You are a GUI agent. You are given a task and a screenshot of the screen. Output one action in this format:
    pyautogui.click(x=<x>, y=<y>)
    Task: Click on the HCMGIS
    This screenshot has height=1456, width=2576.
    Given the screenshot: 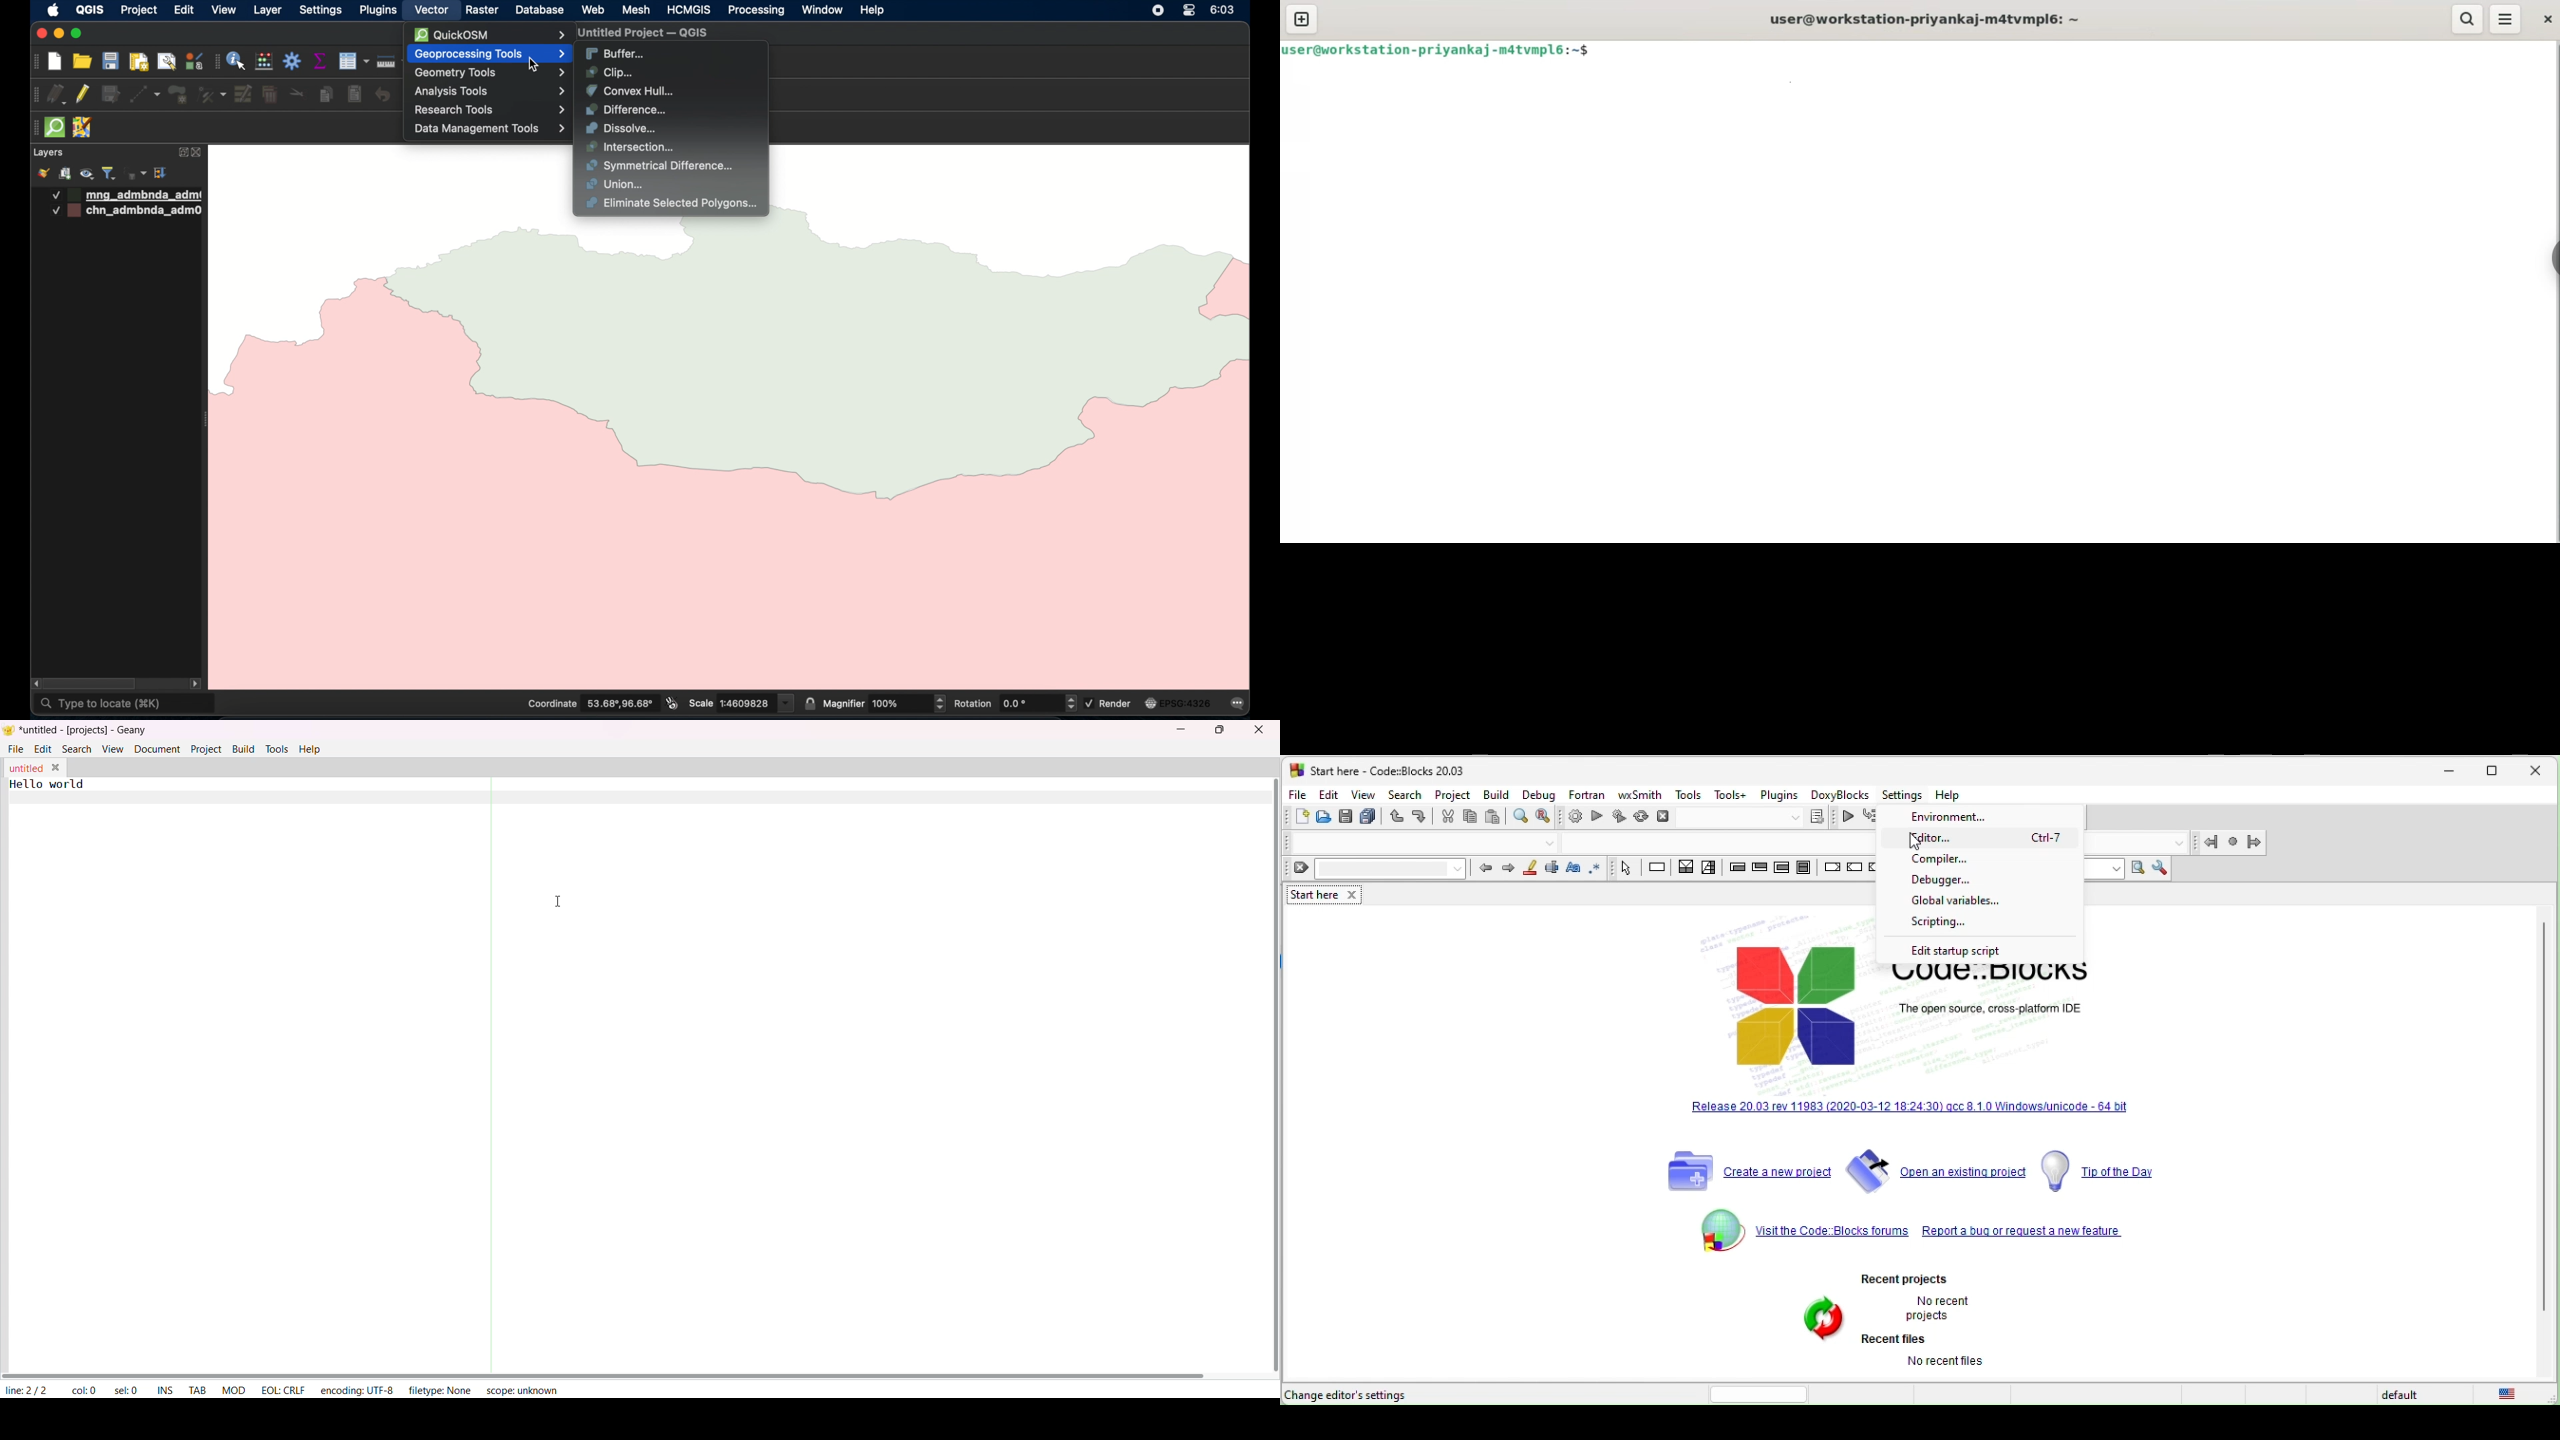 What is the action you would take?
    pyautogui.click(x=687, y=9)
    